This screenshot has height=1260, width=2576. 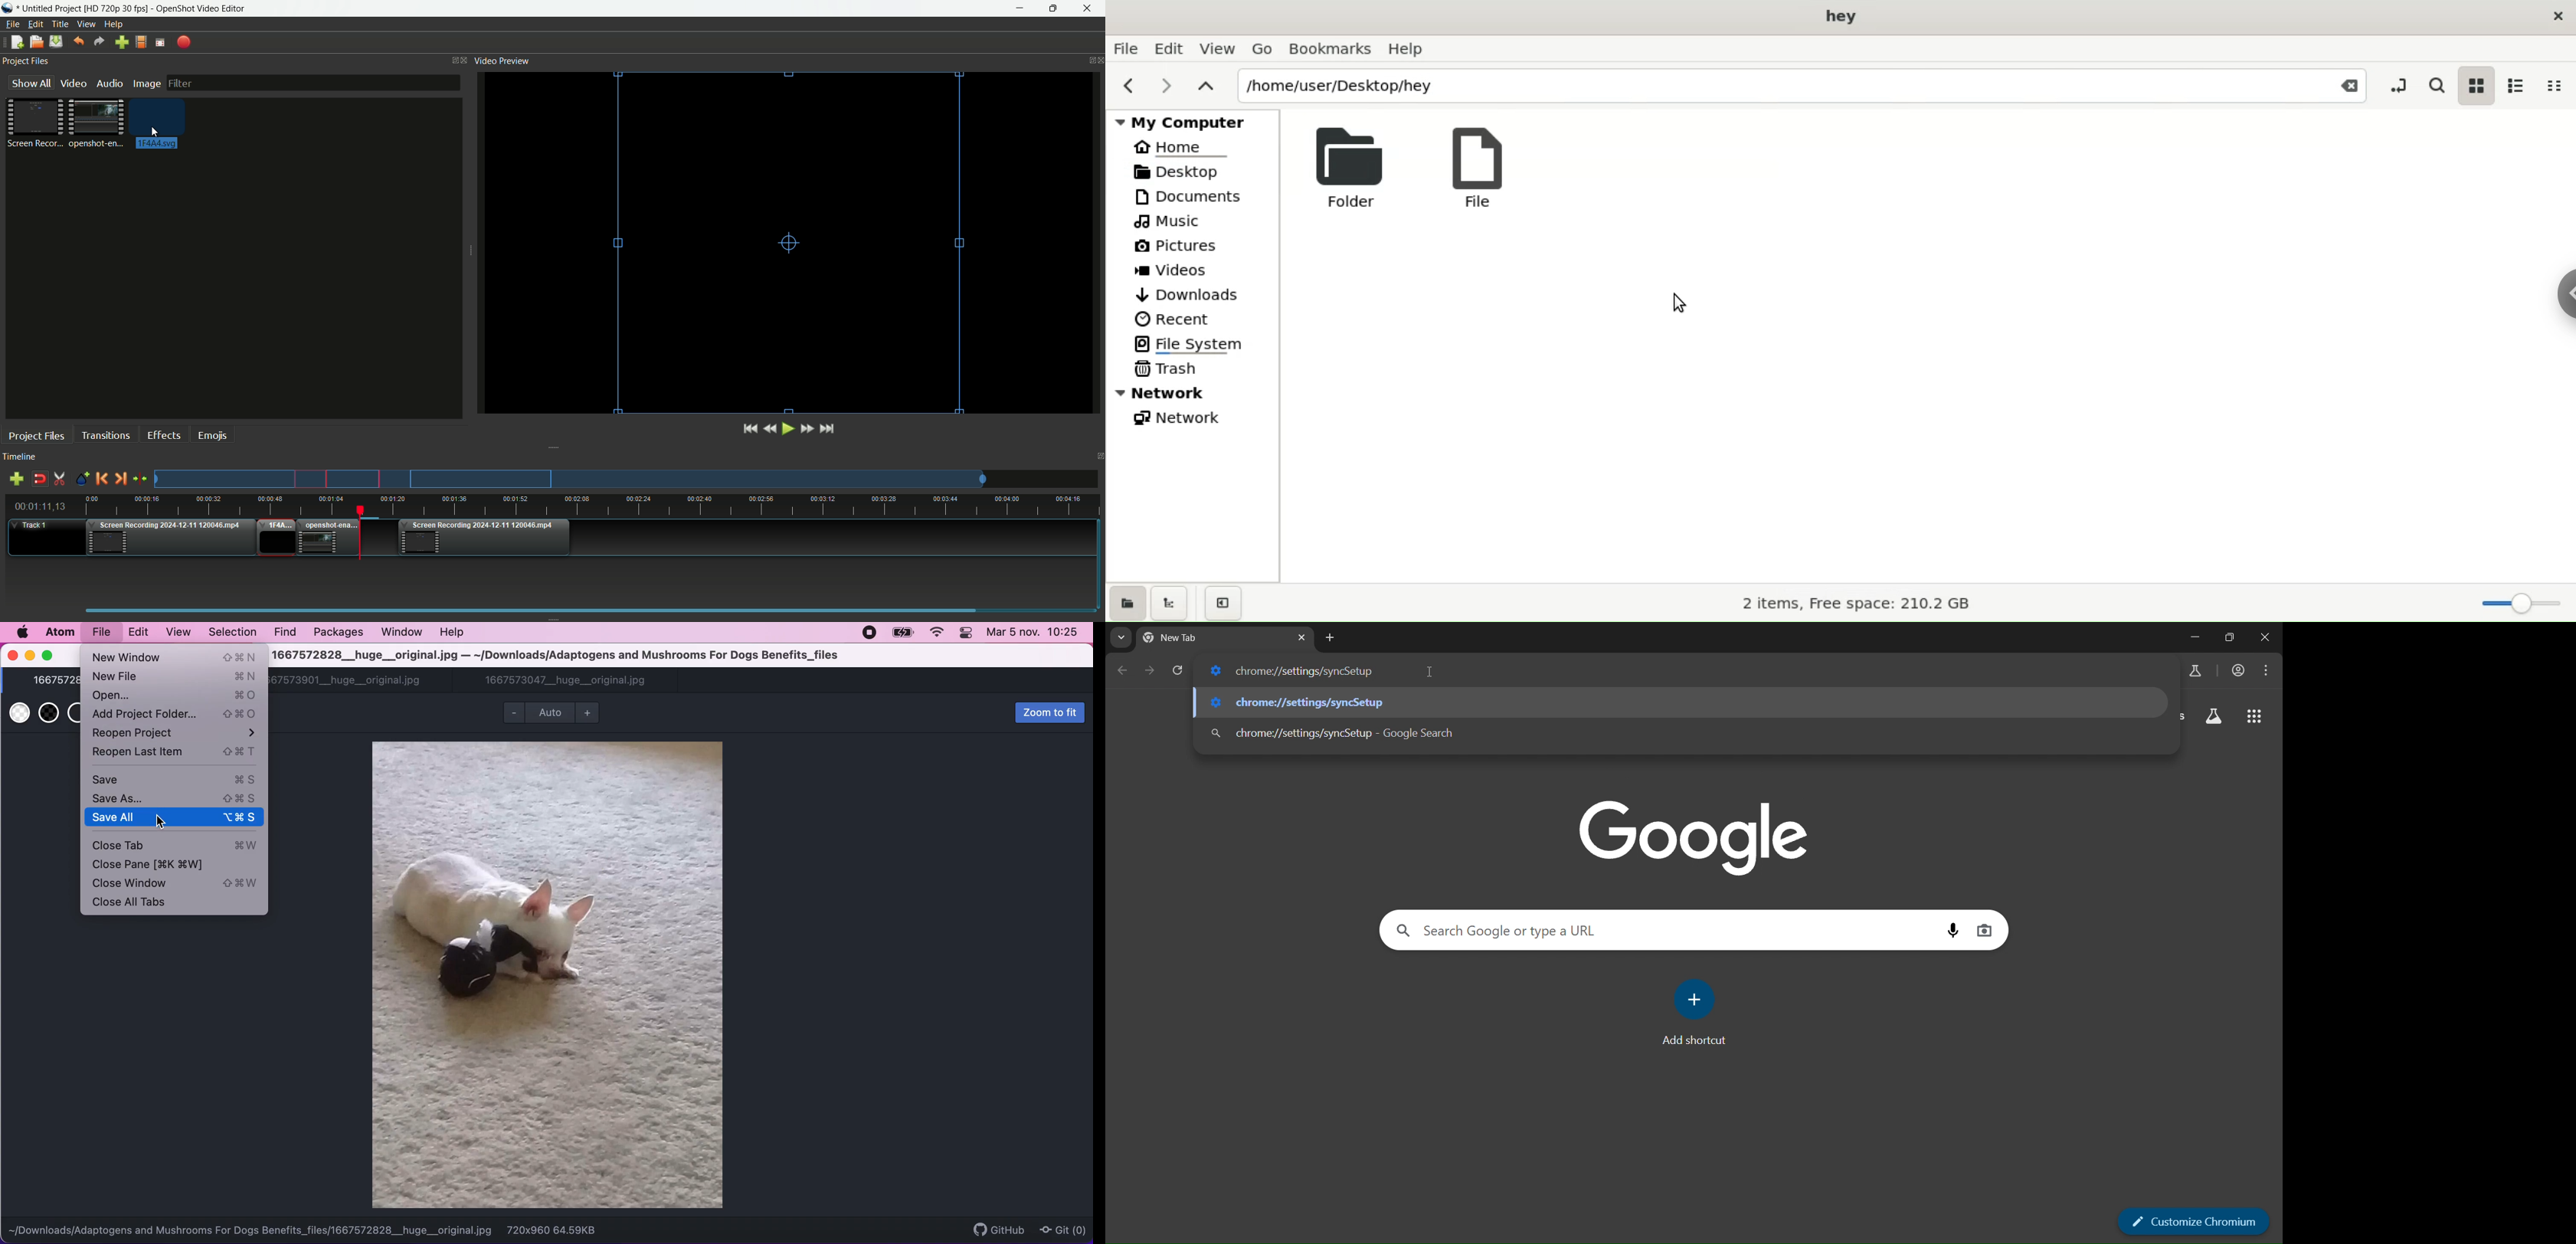 I want to click on Disable snap, so click(x=41, y=479).